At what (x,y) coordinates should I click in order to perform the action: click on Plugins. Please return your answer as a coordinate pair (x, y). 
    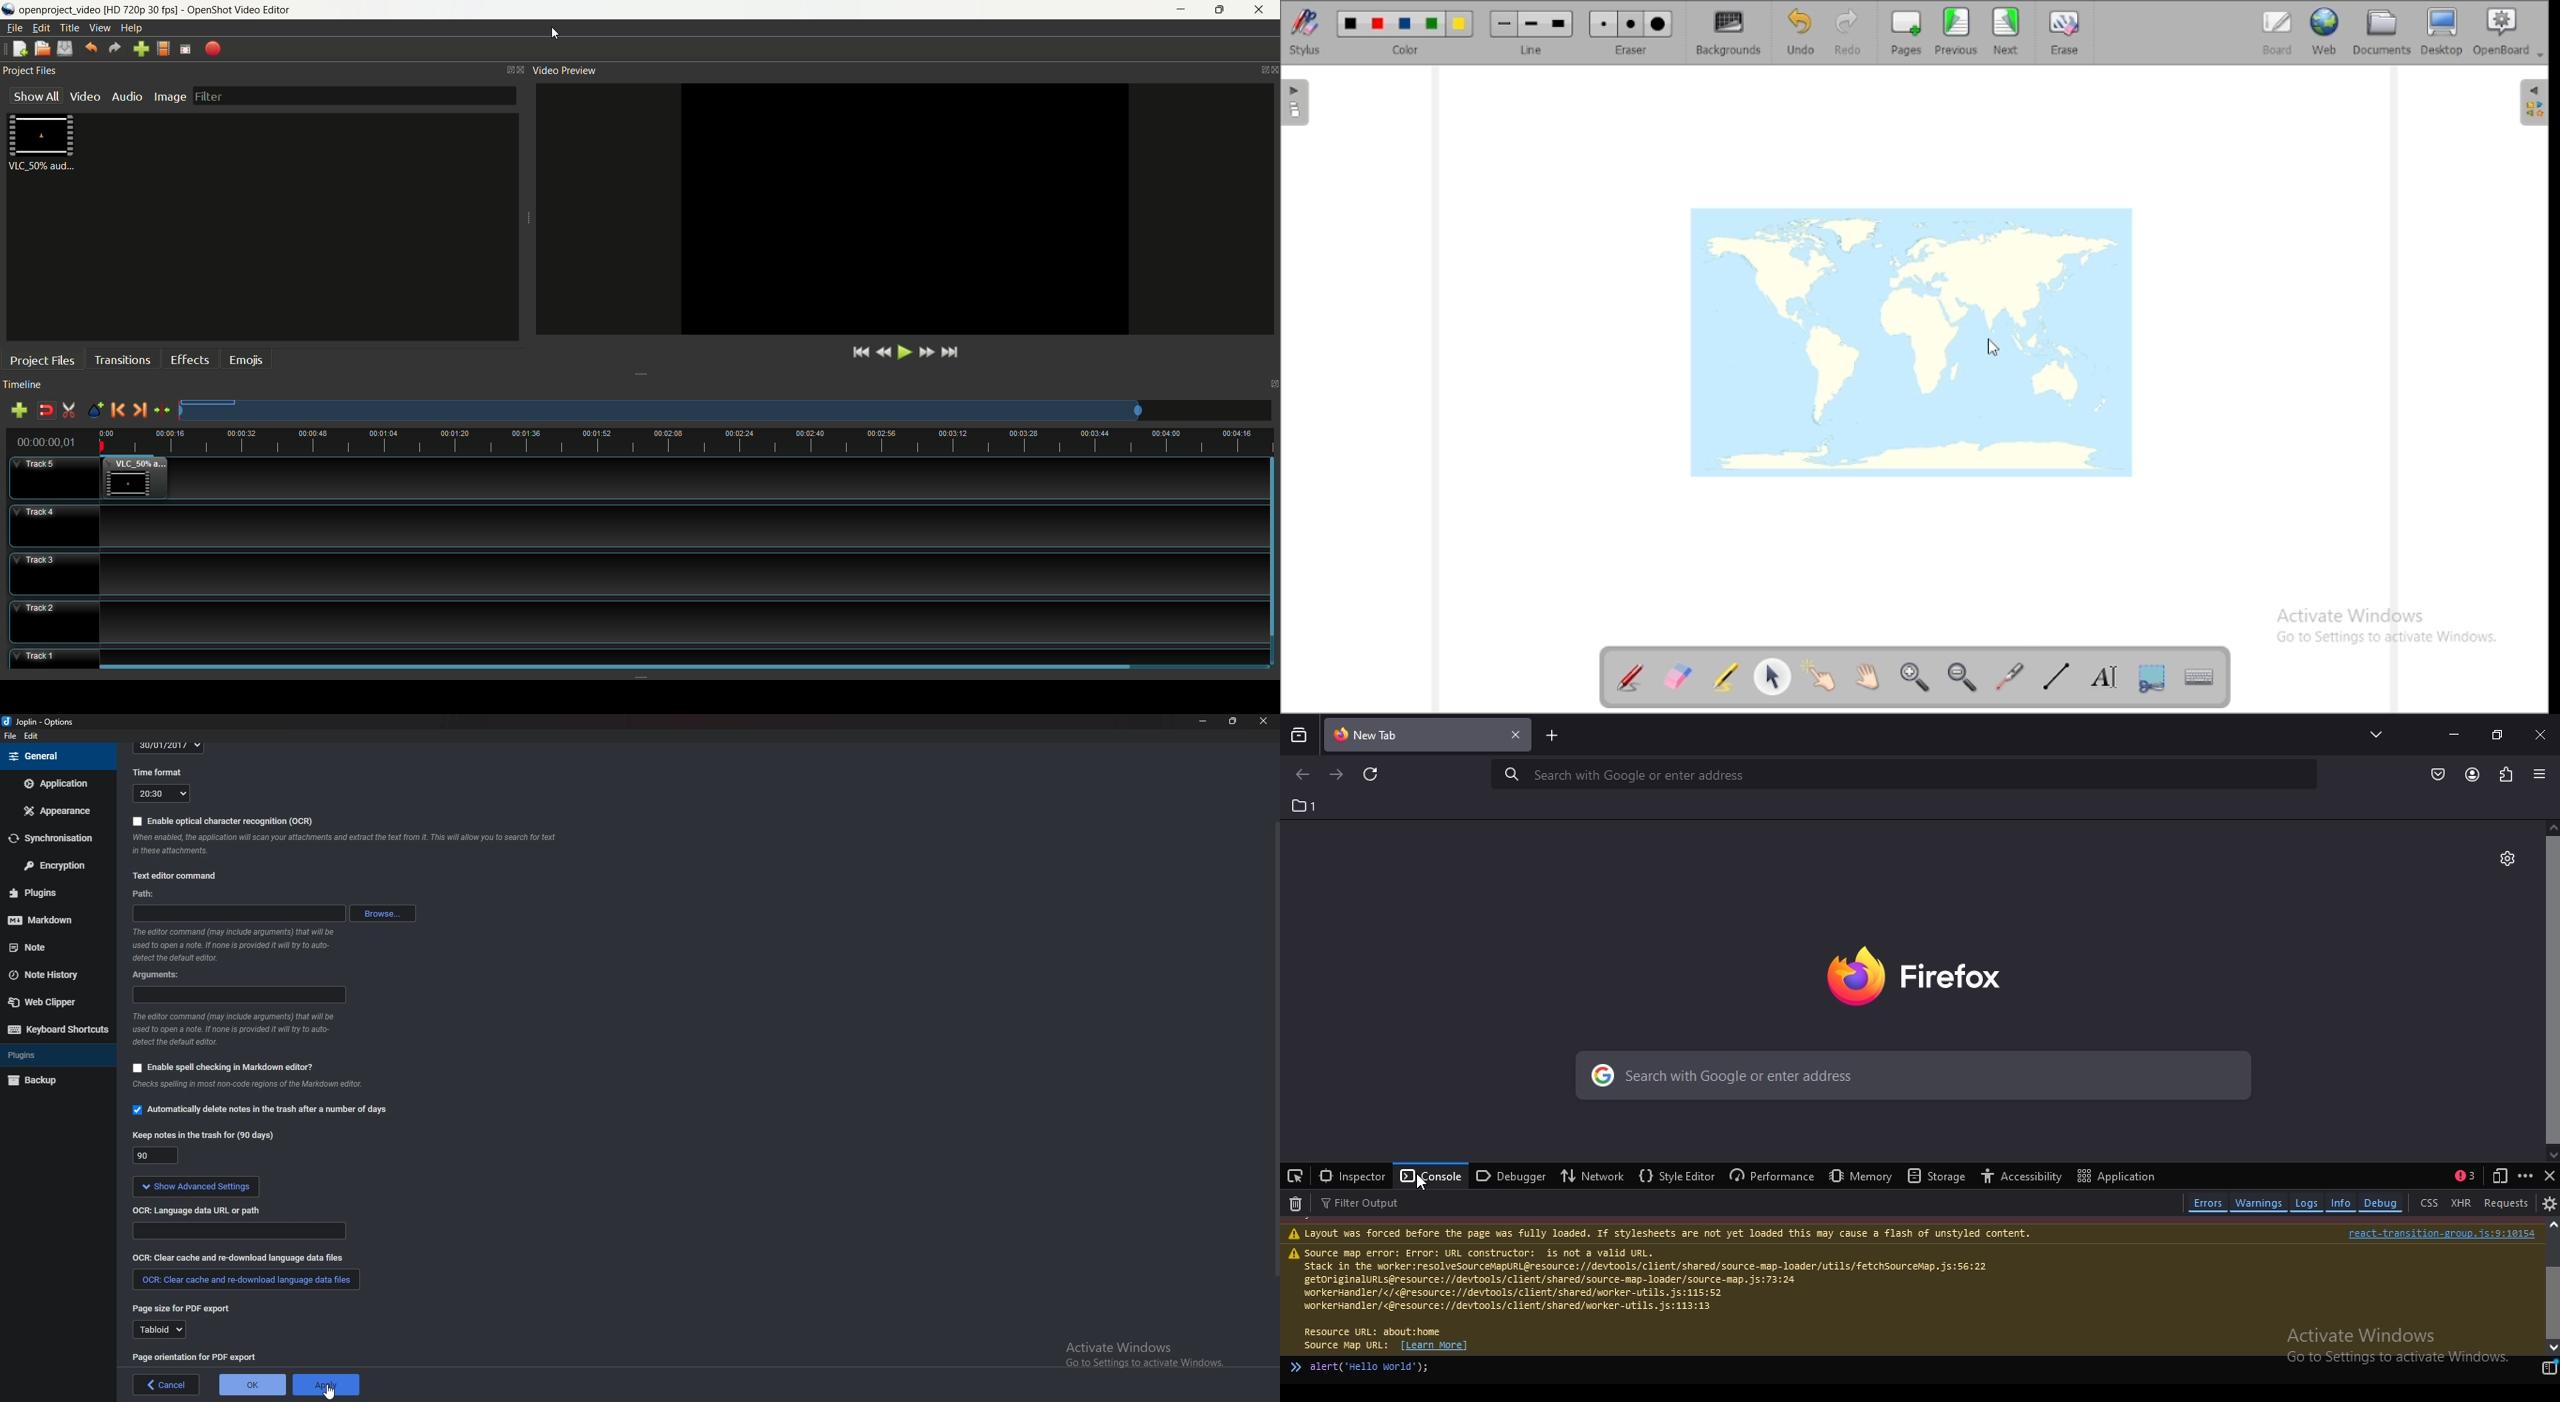
    Looking at the image, I should click on (51, 892).